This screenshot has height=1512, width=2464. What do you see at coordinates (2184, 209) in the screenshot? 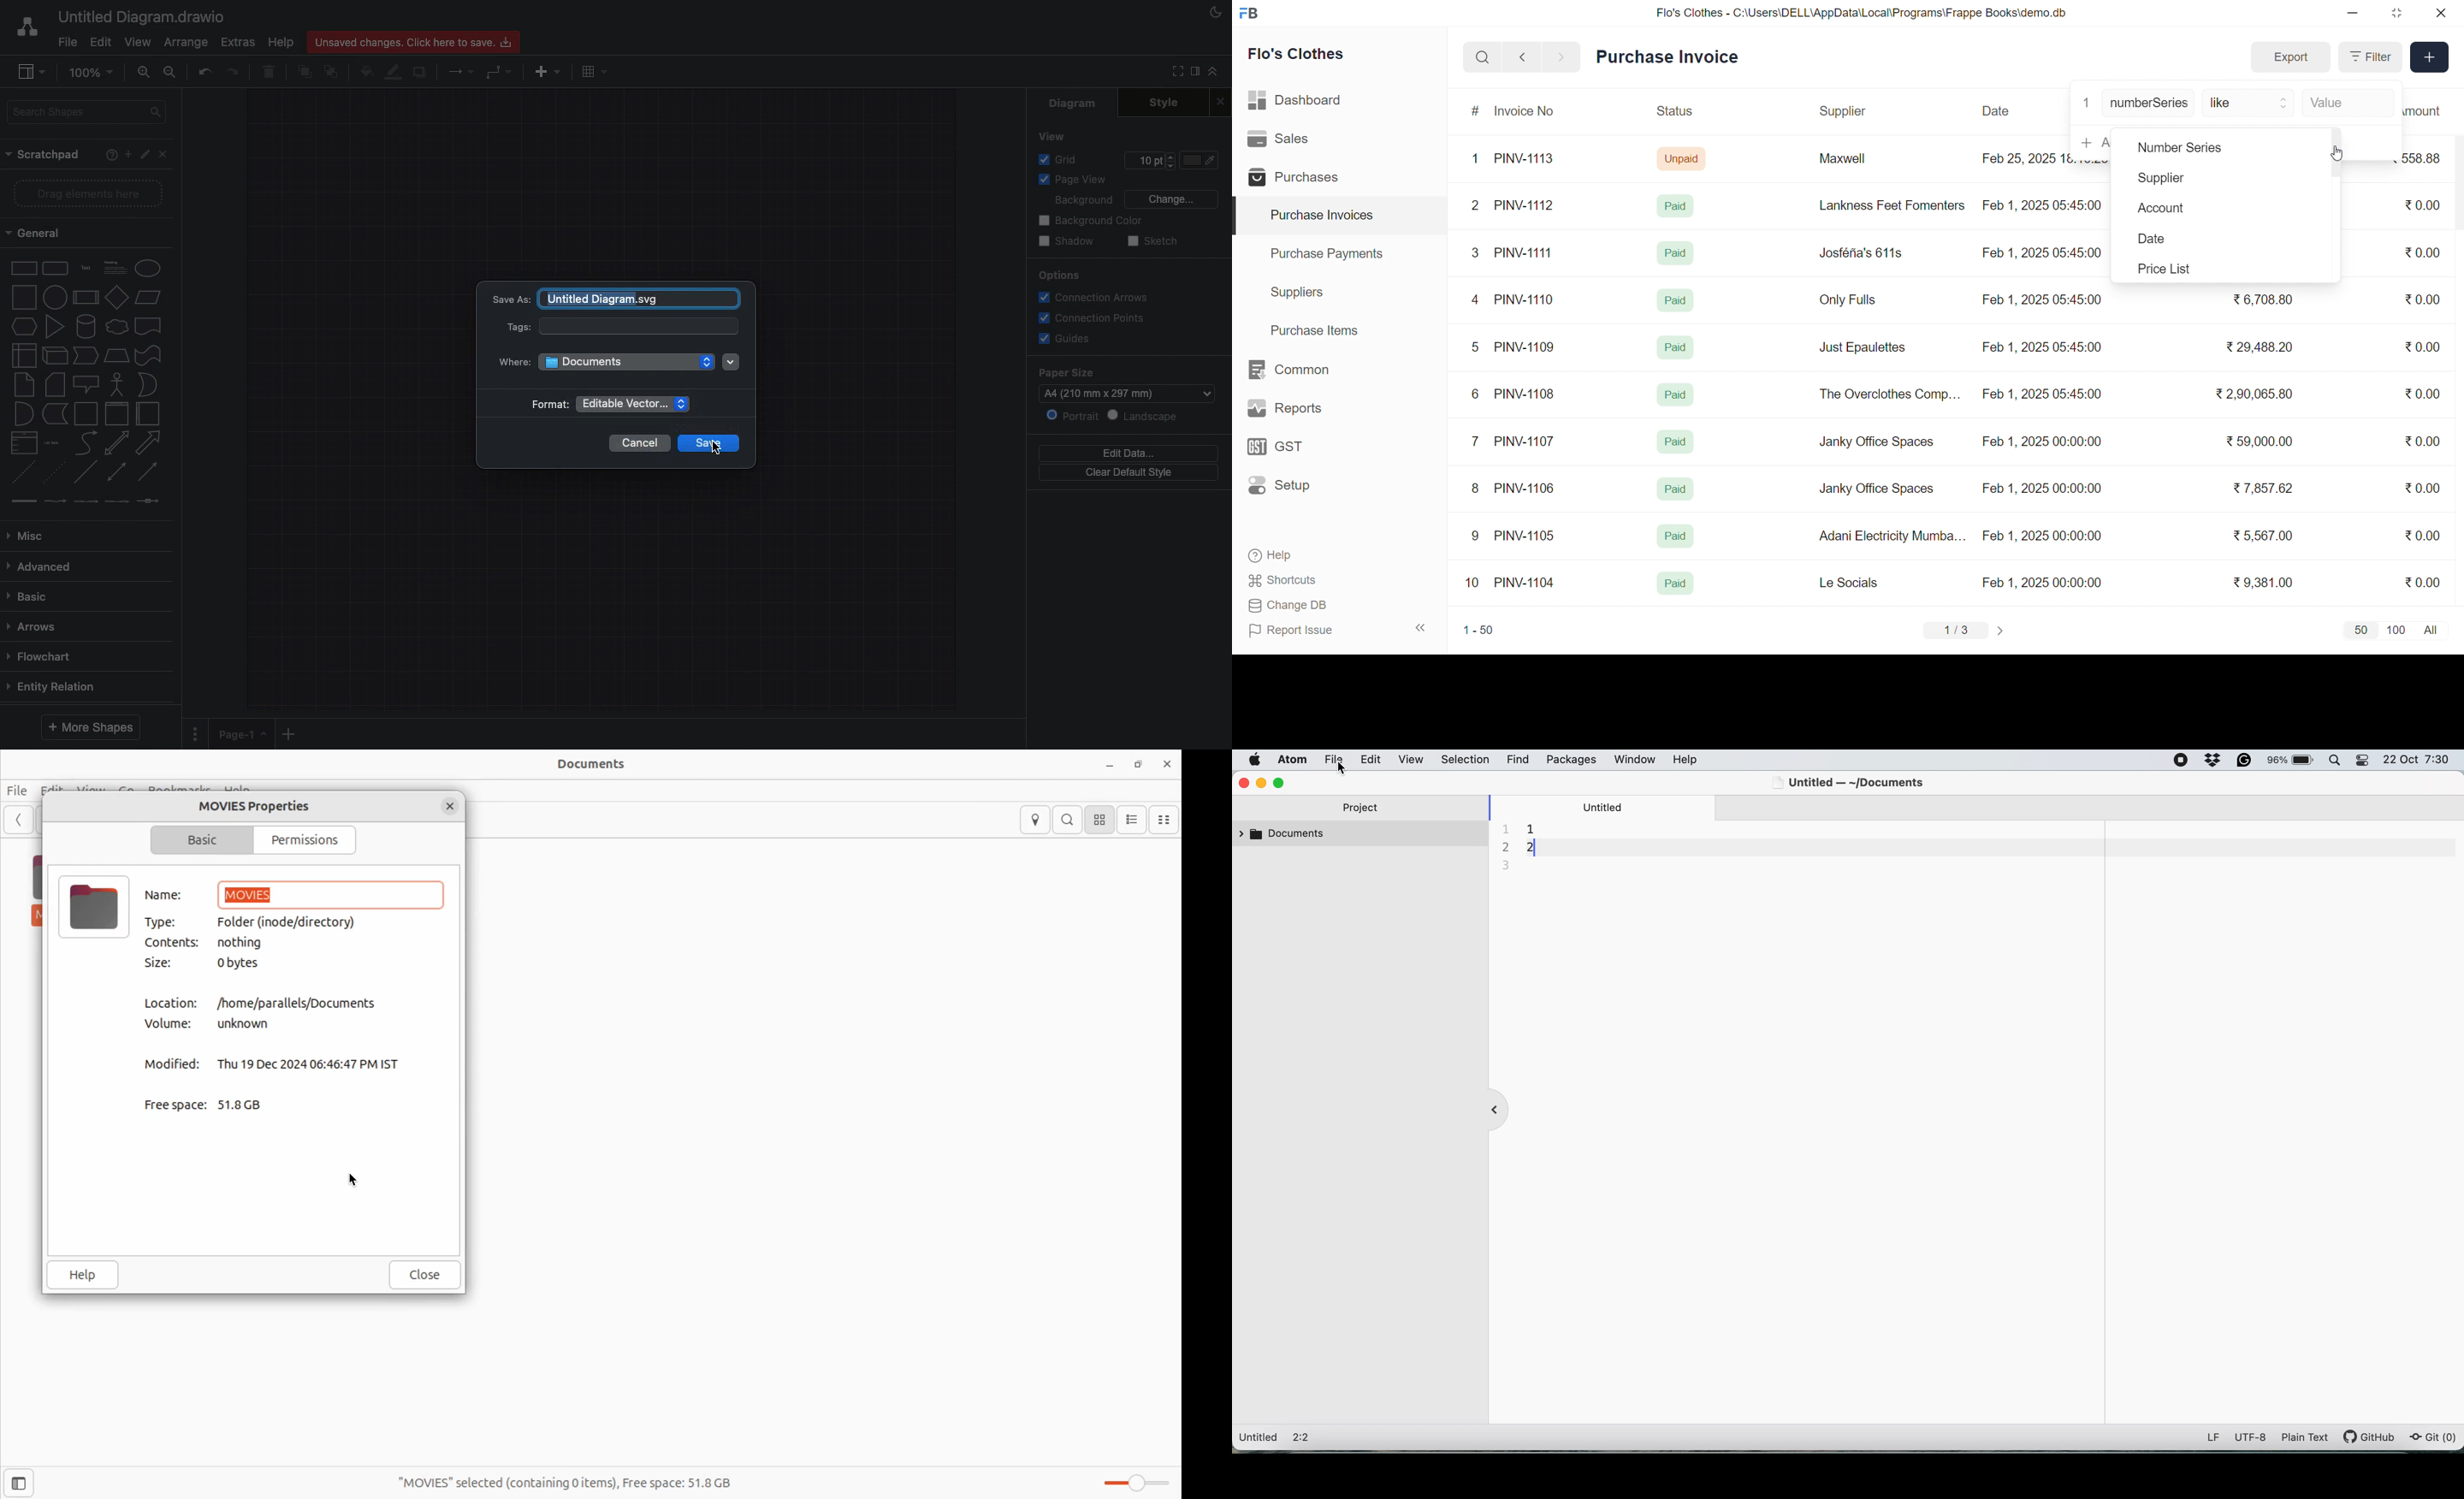
I see `Account` at bounding box center [2184, 209].